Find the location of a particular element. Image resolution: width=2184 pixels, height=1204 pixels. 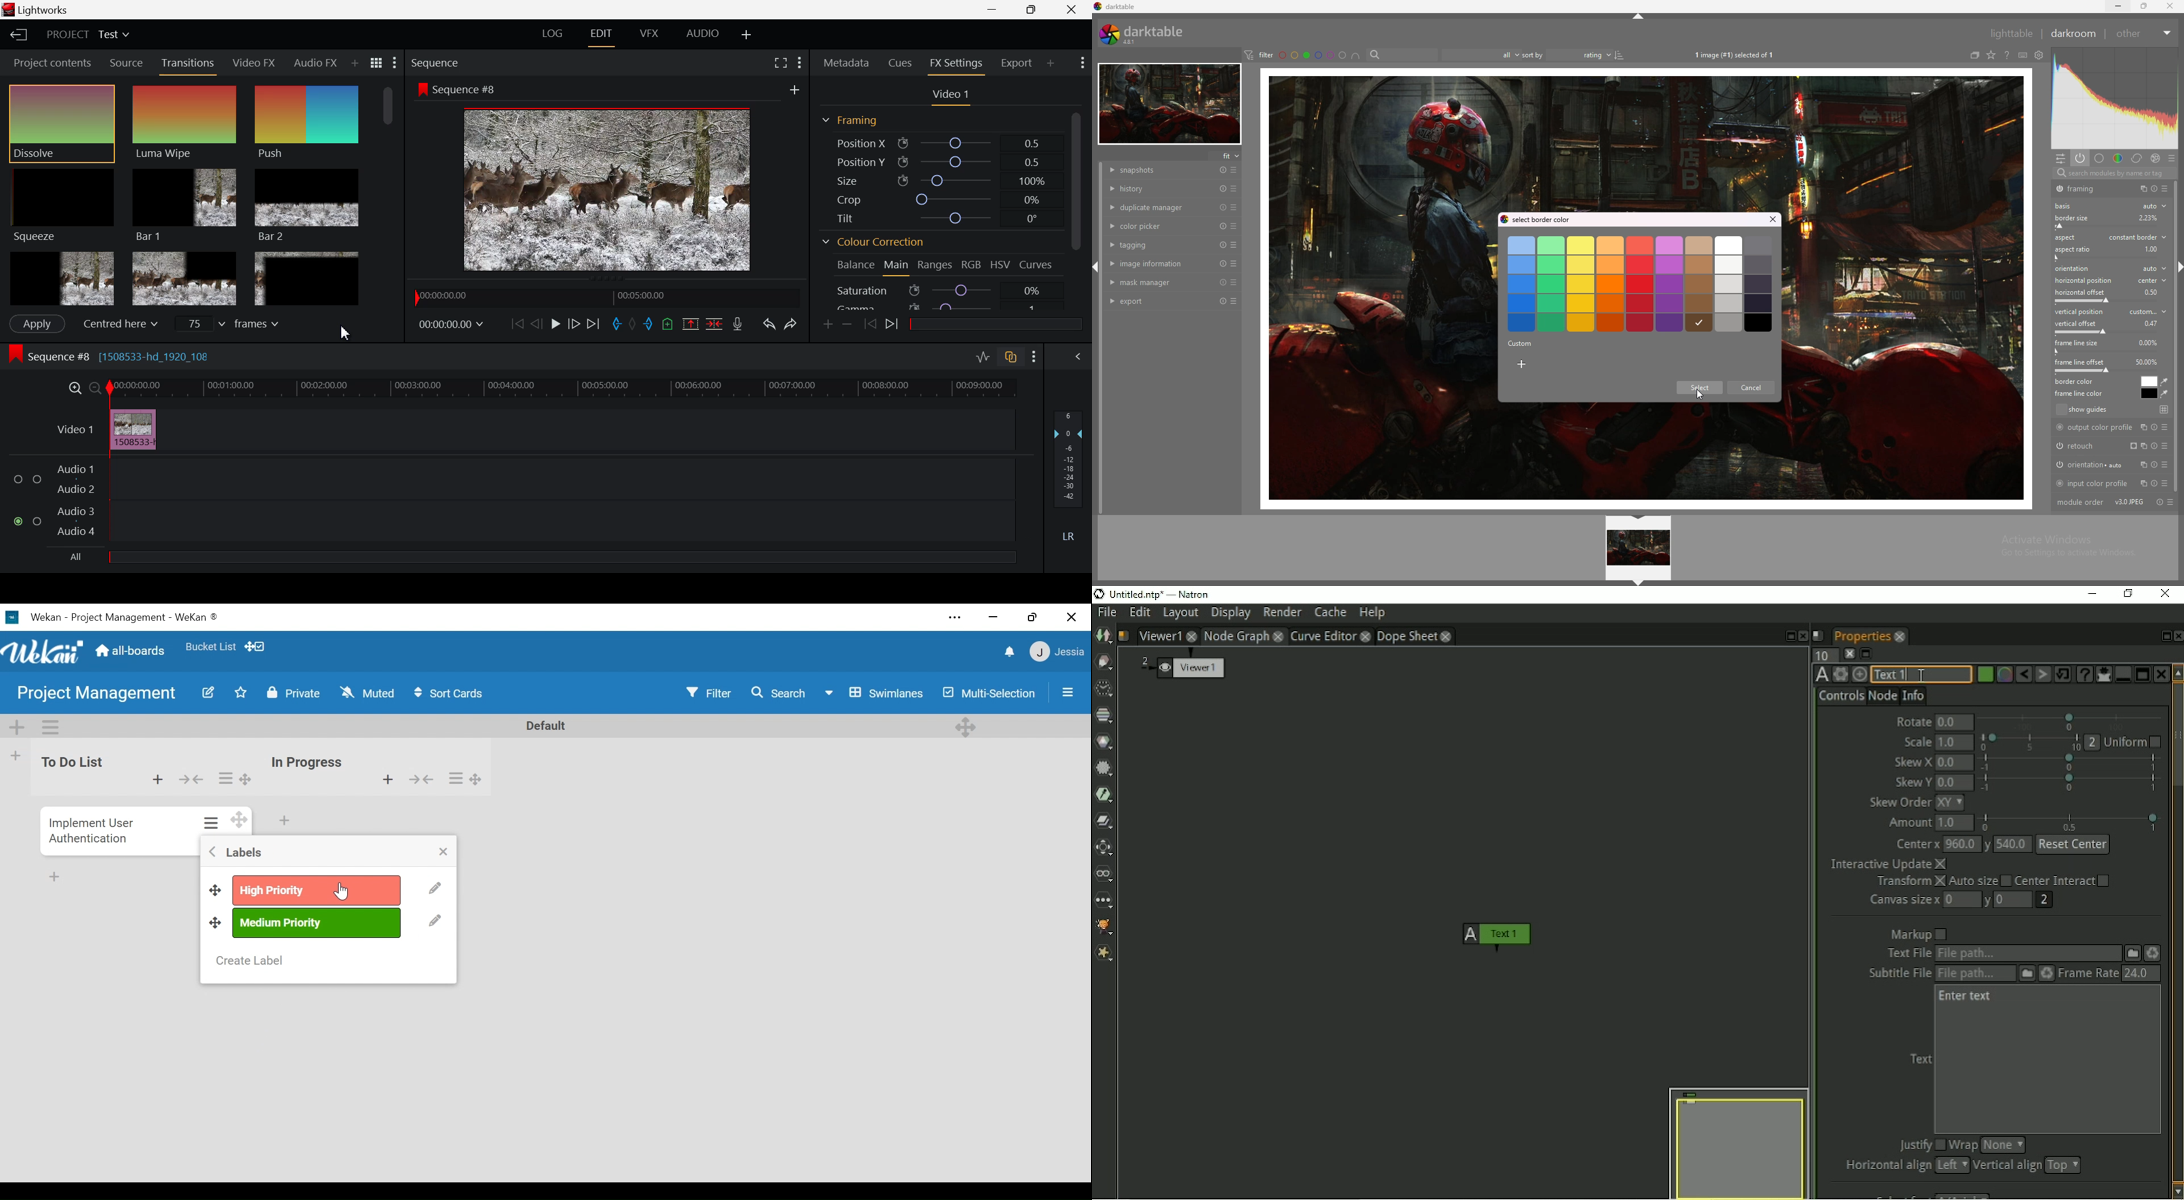

Box 3 is located at coordinates (306, 279).